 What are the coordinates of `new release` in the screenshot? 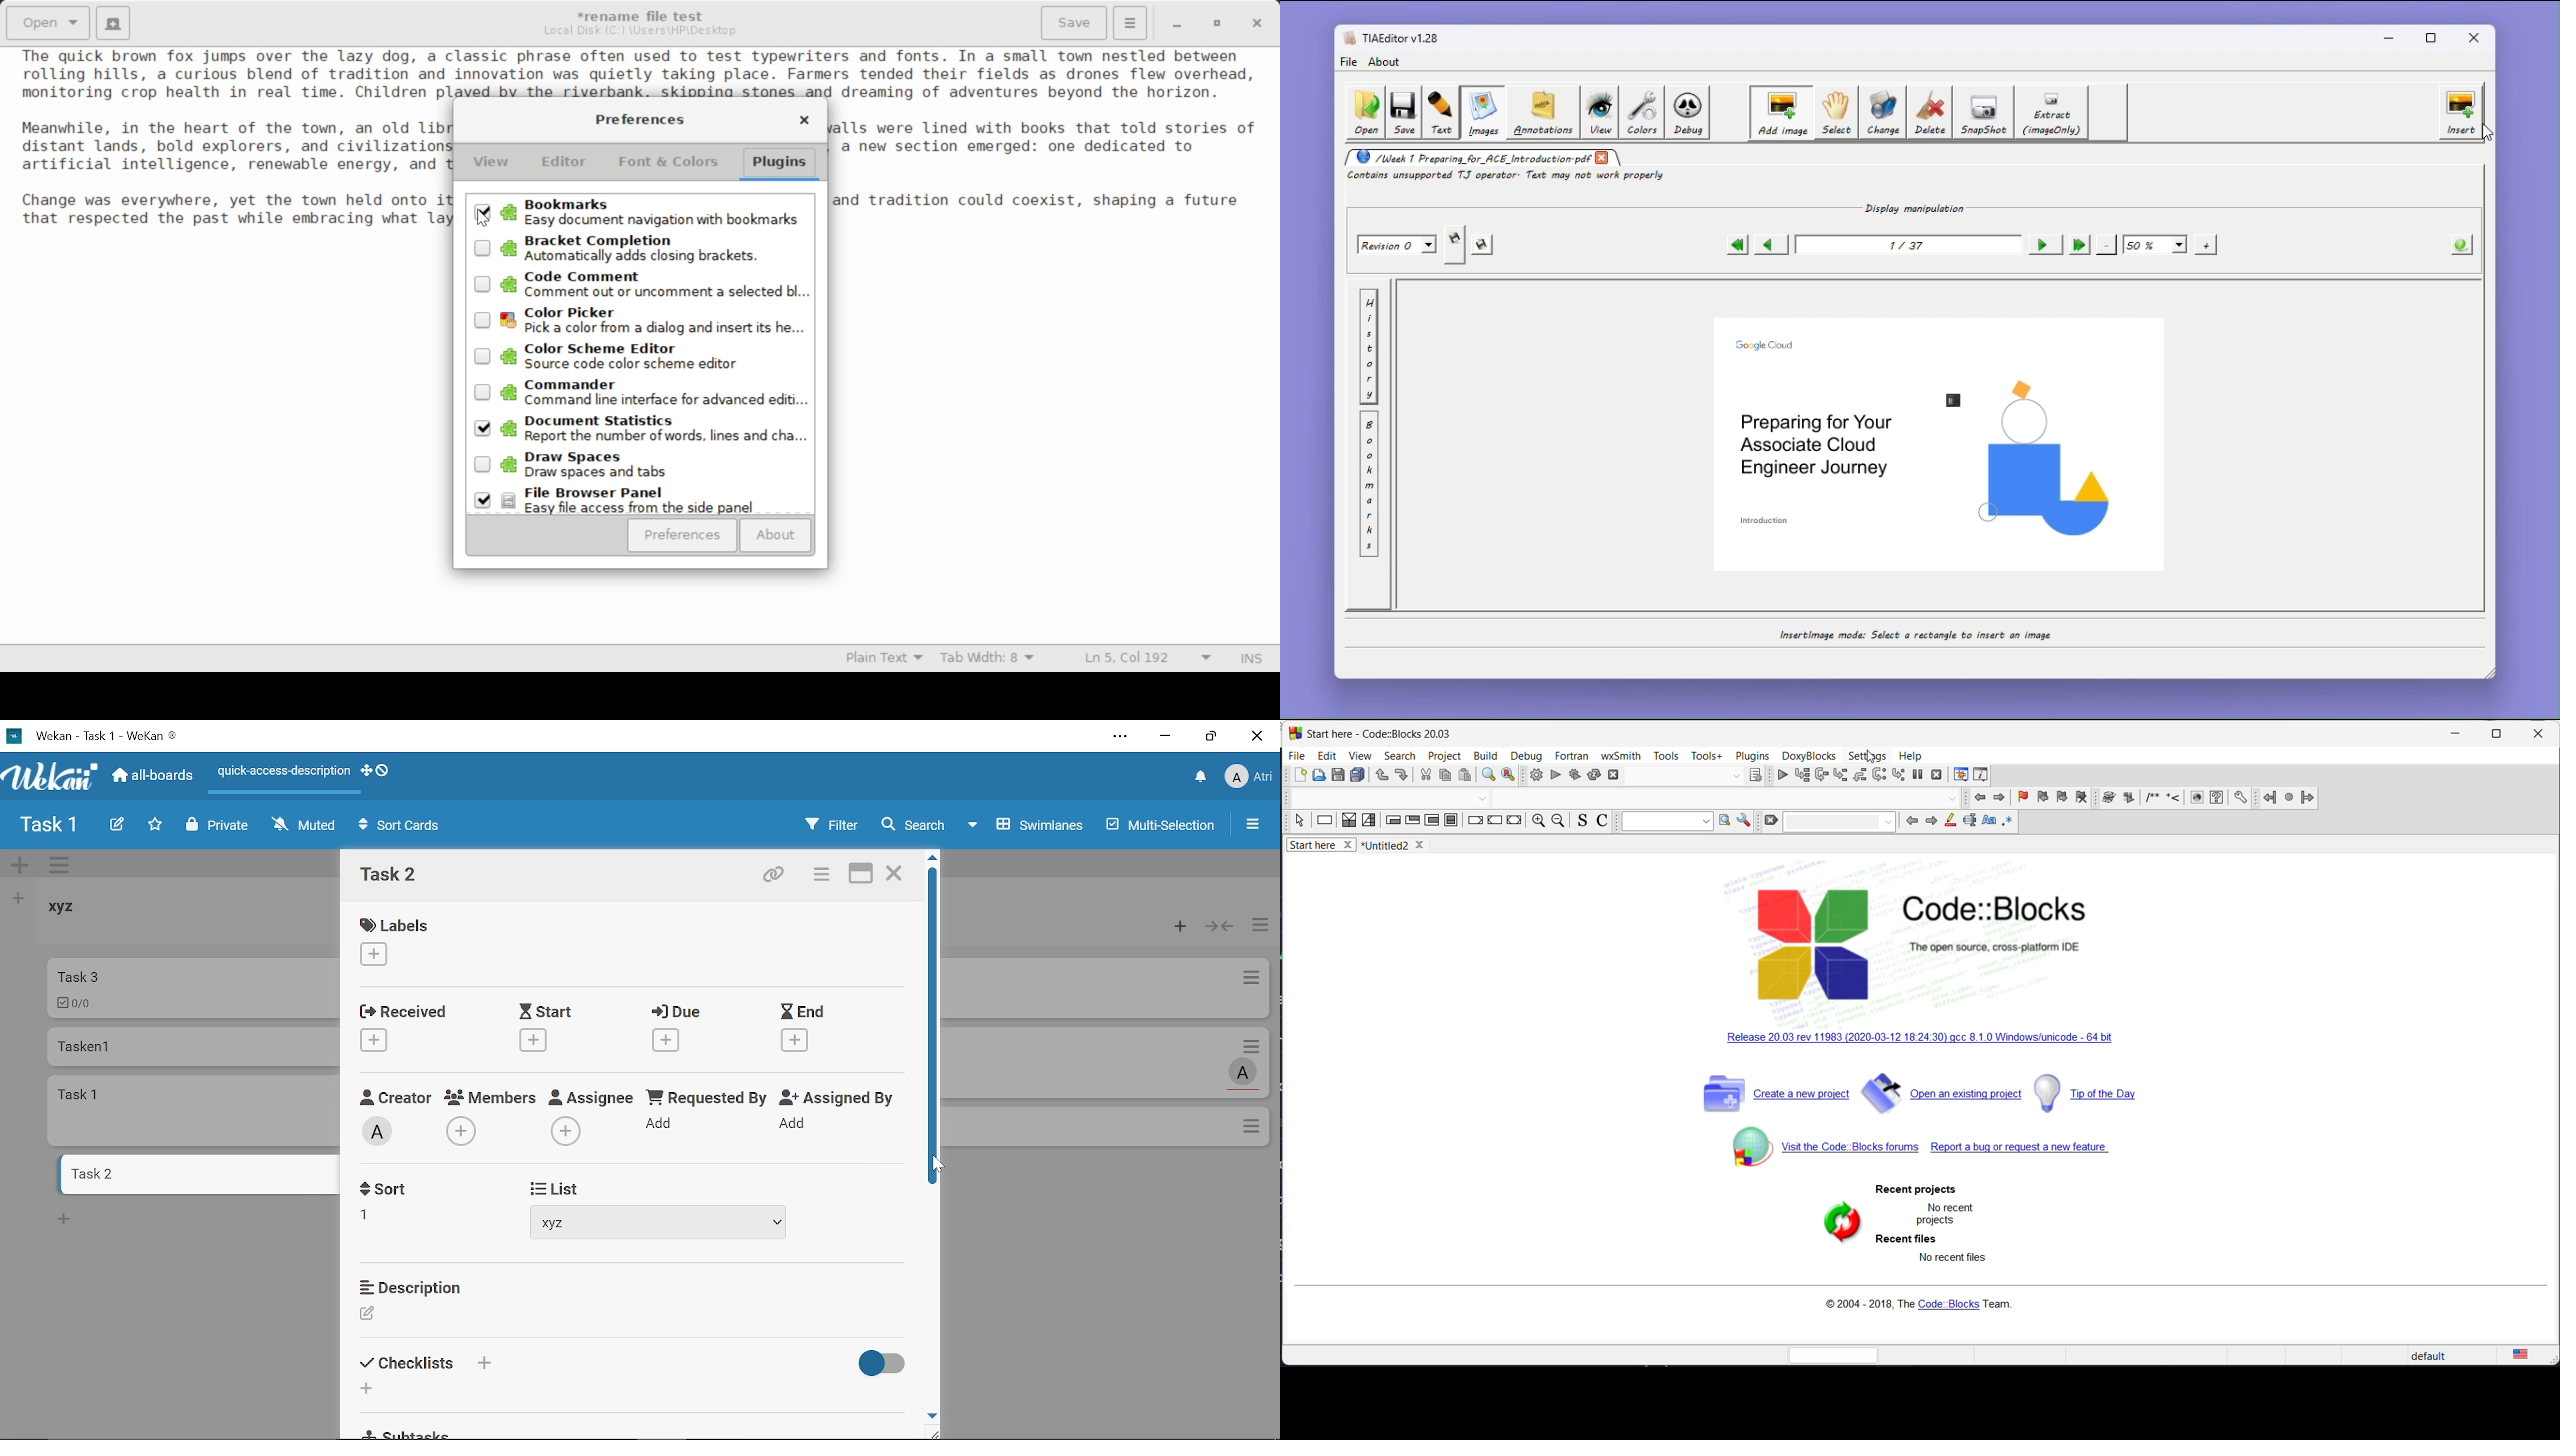 It's located at (1925, 1040).